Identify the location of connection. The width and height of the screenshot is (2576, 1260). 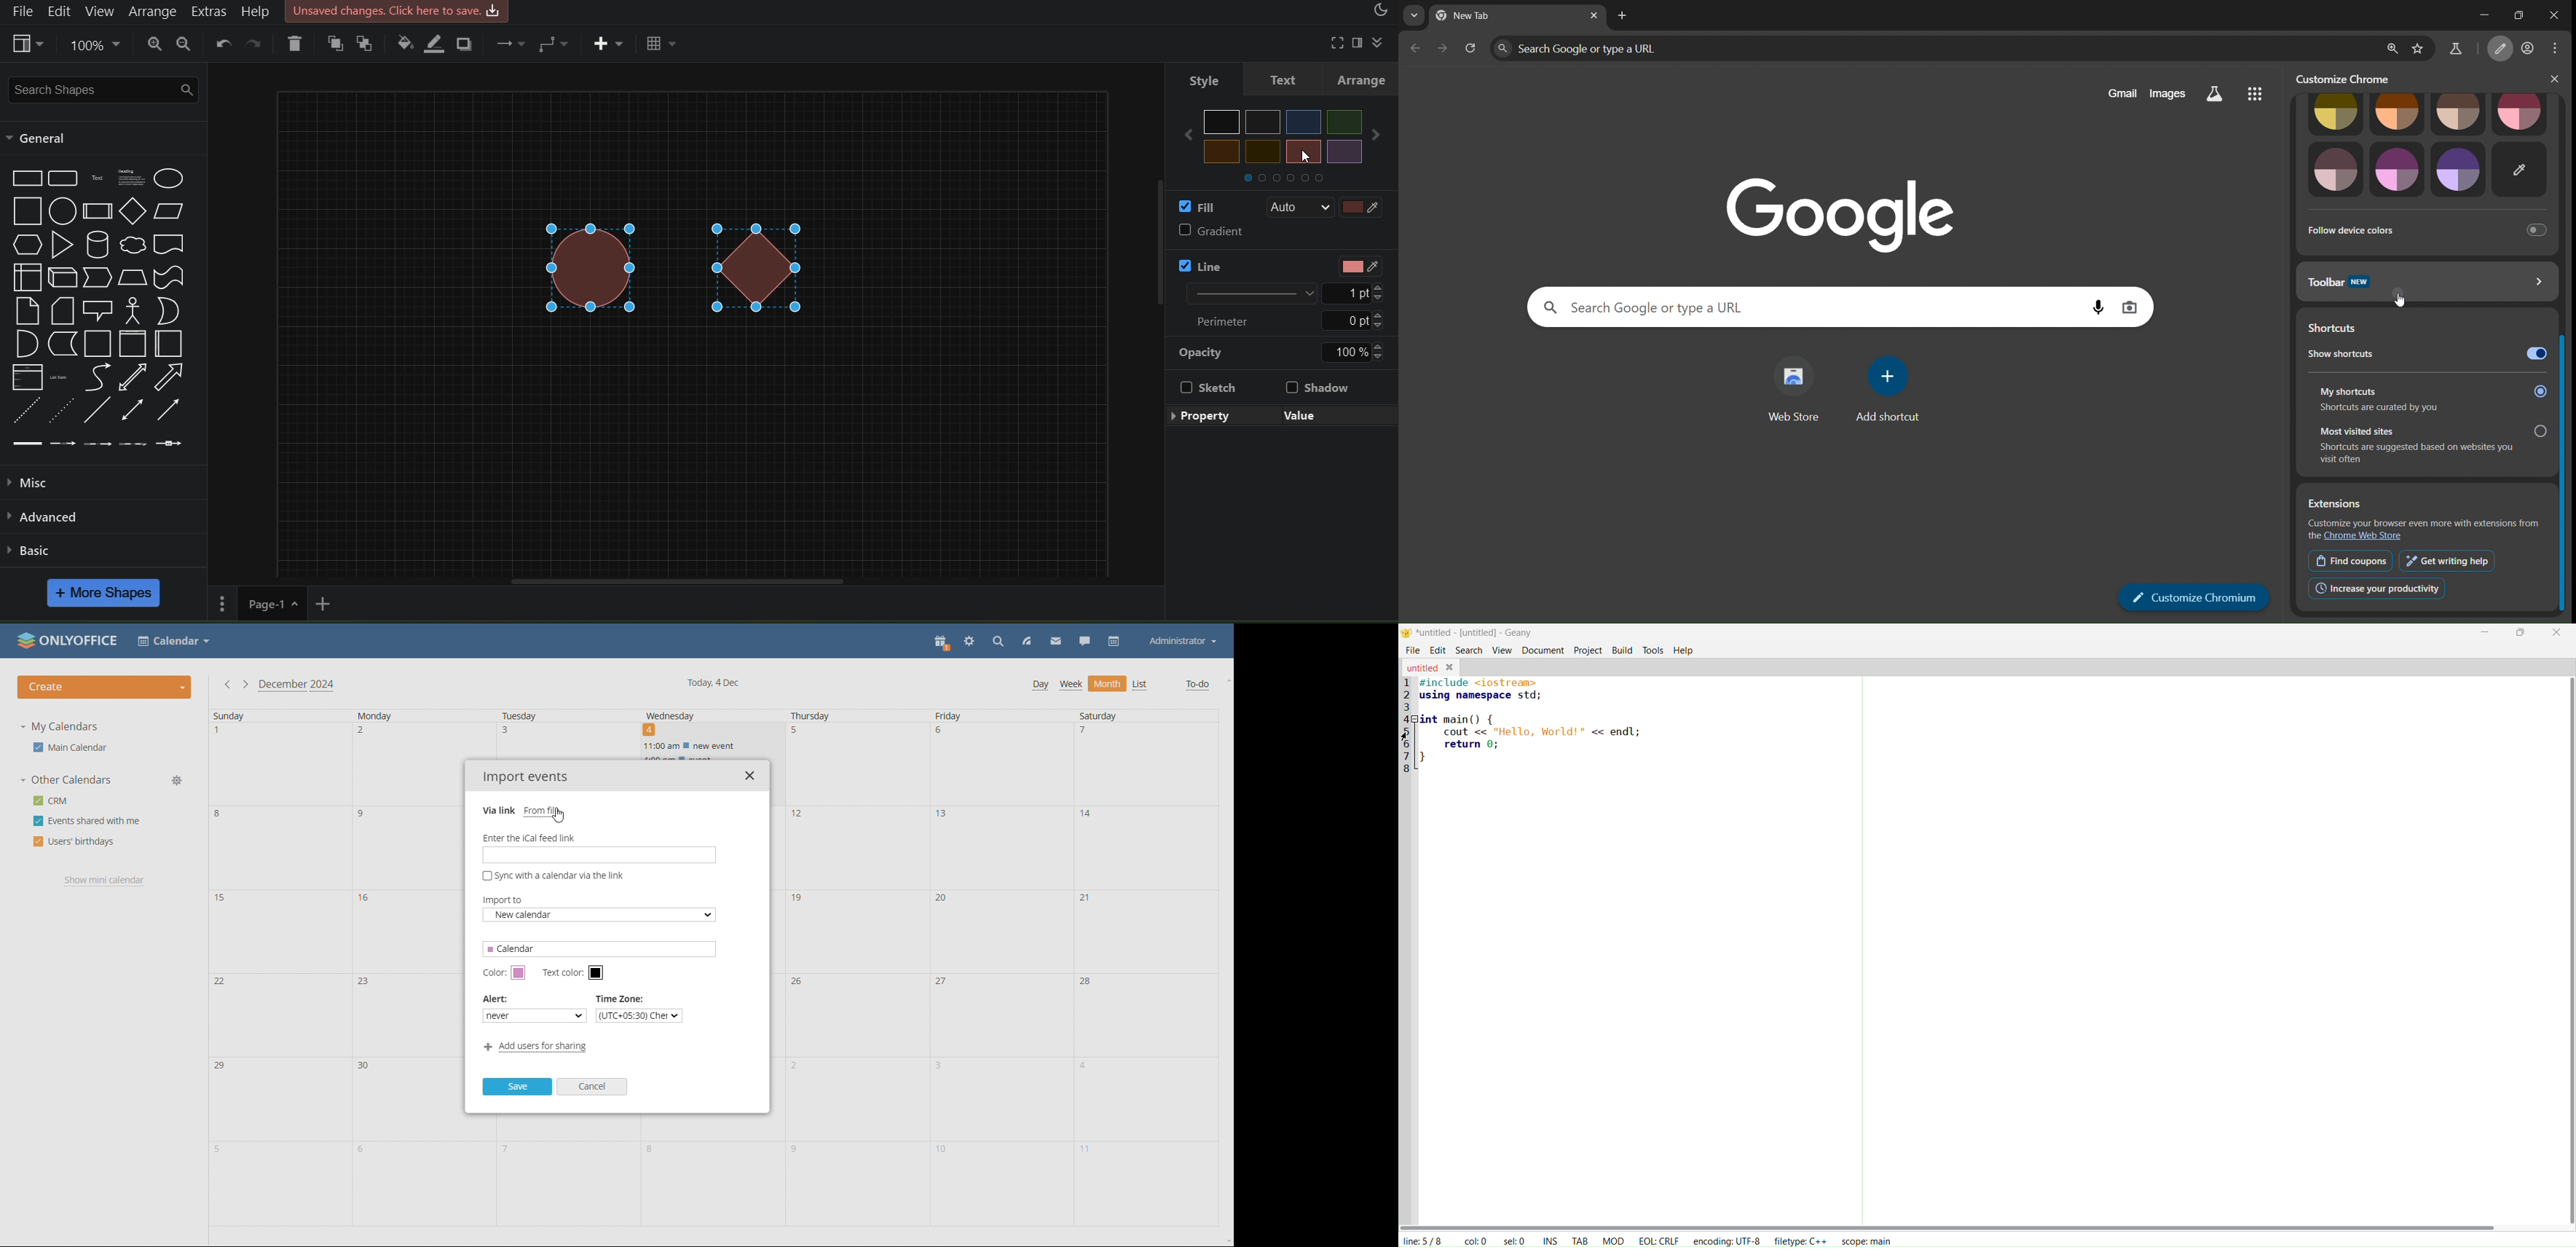
(556, 44).